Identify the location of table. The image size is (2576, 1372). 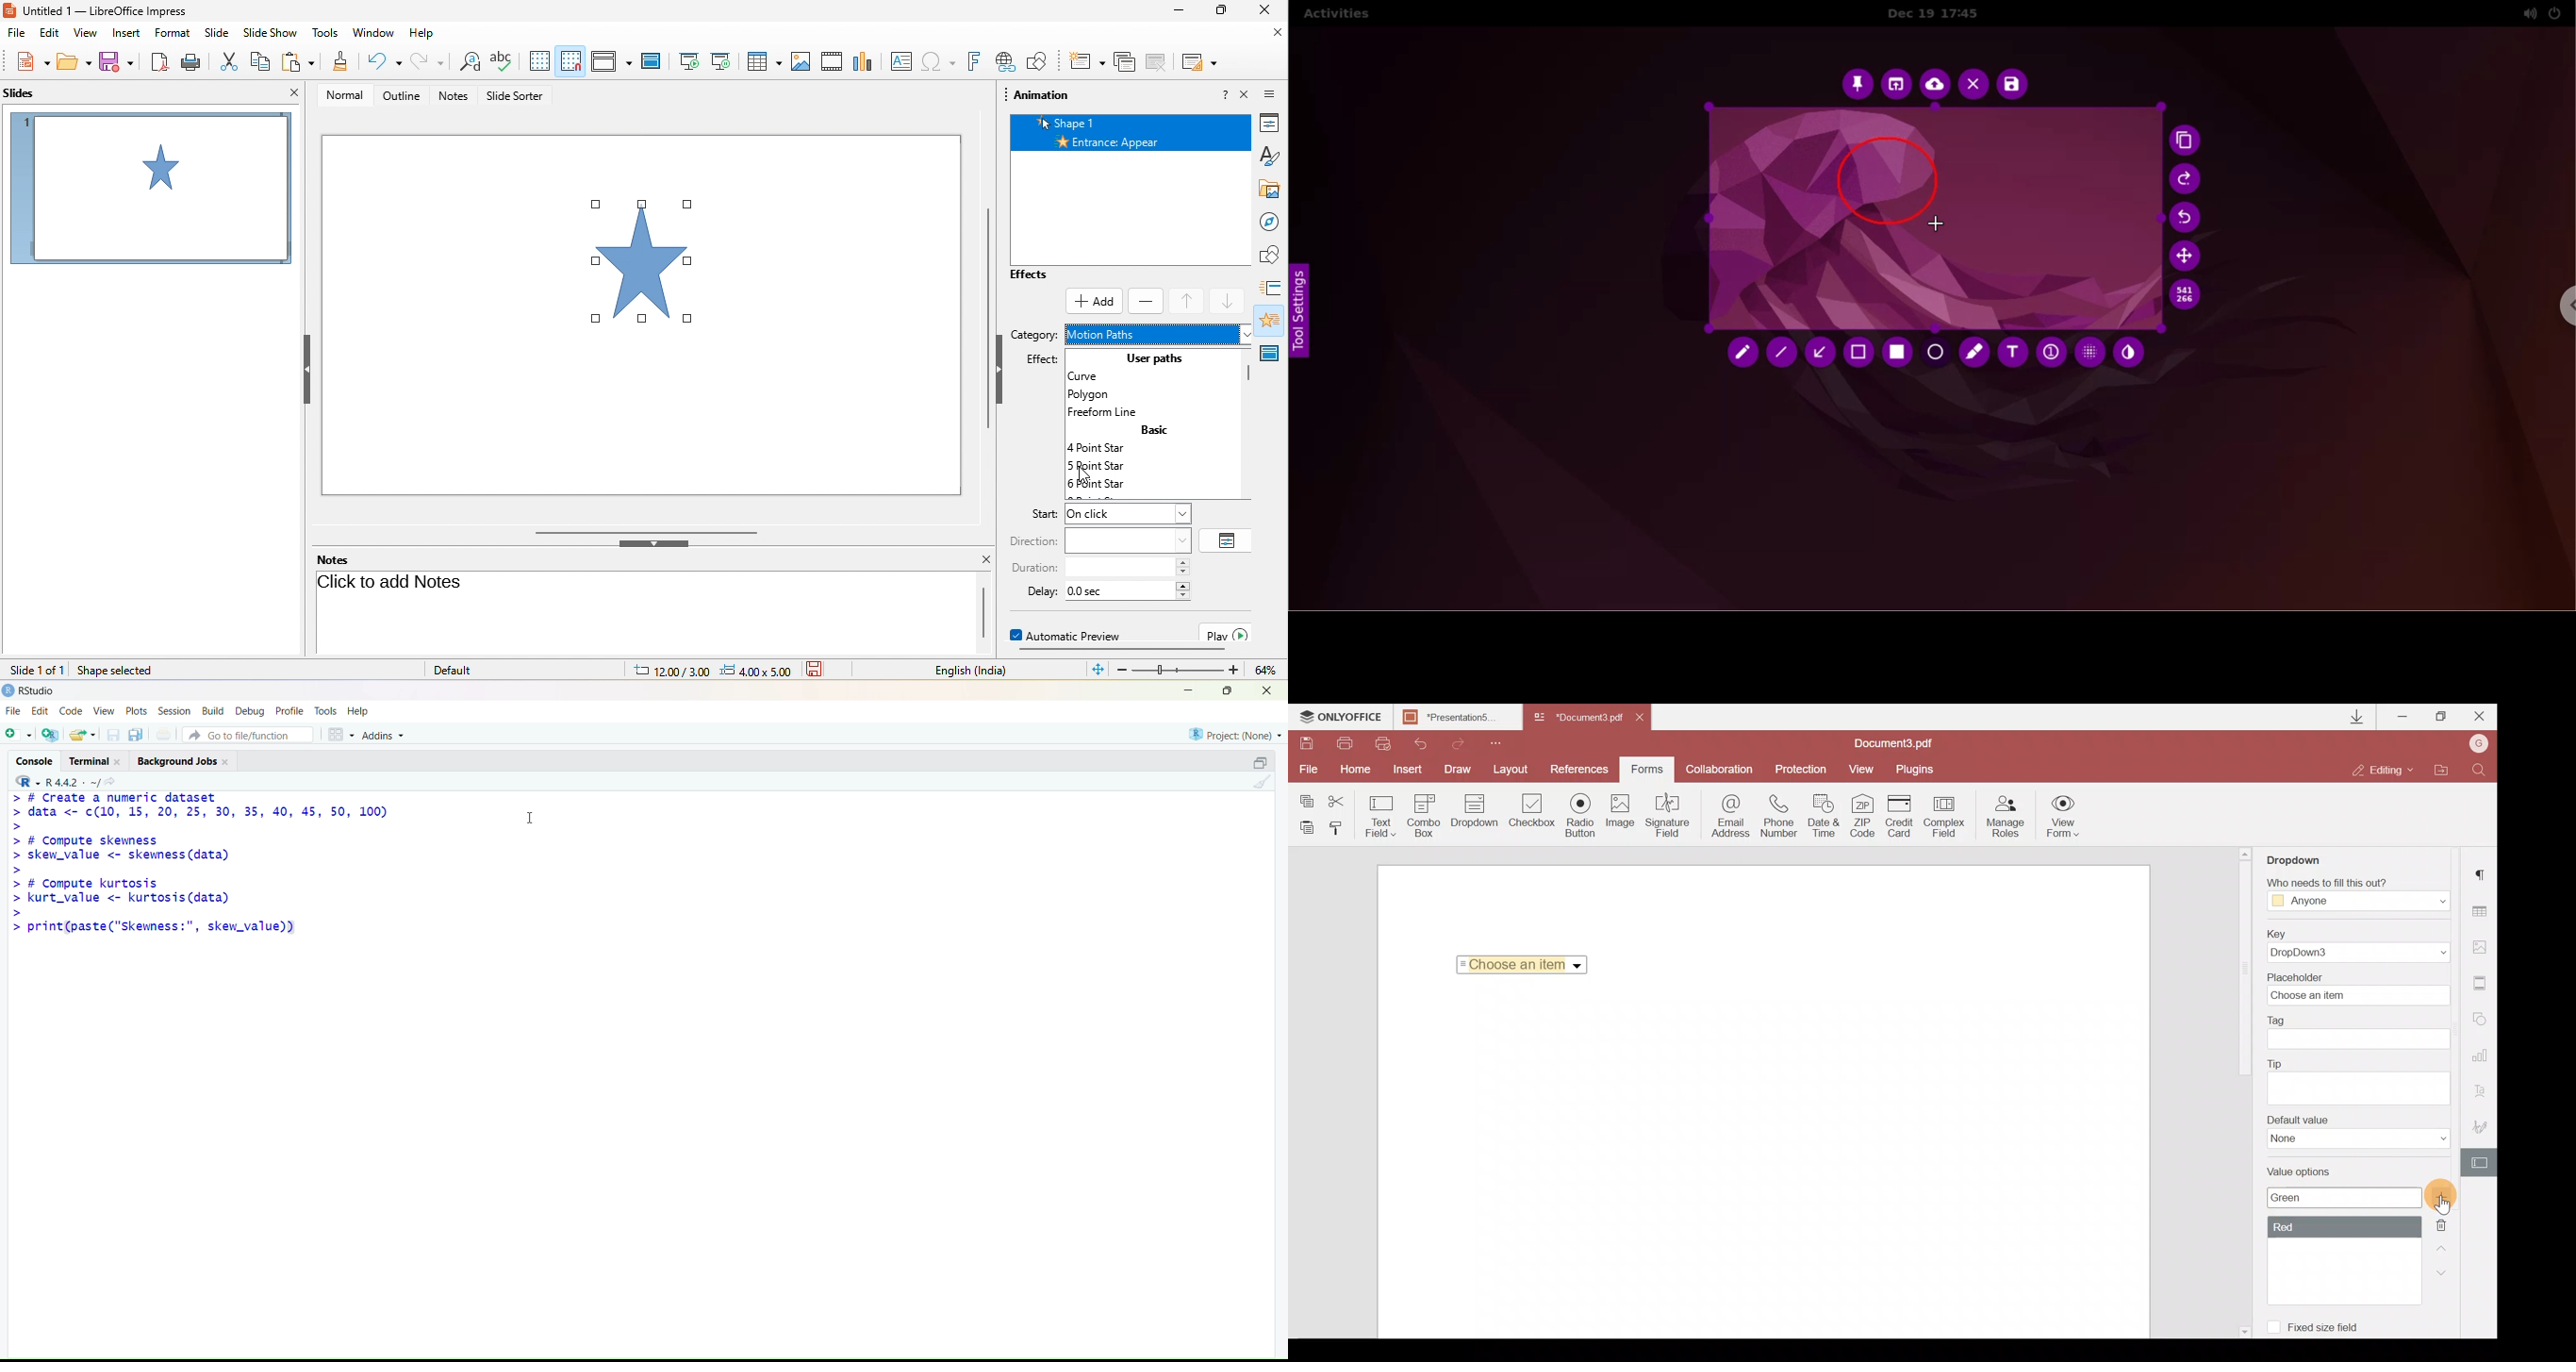
(761, 60).